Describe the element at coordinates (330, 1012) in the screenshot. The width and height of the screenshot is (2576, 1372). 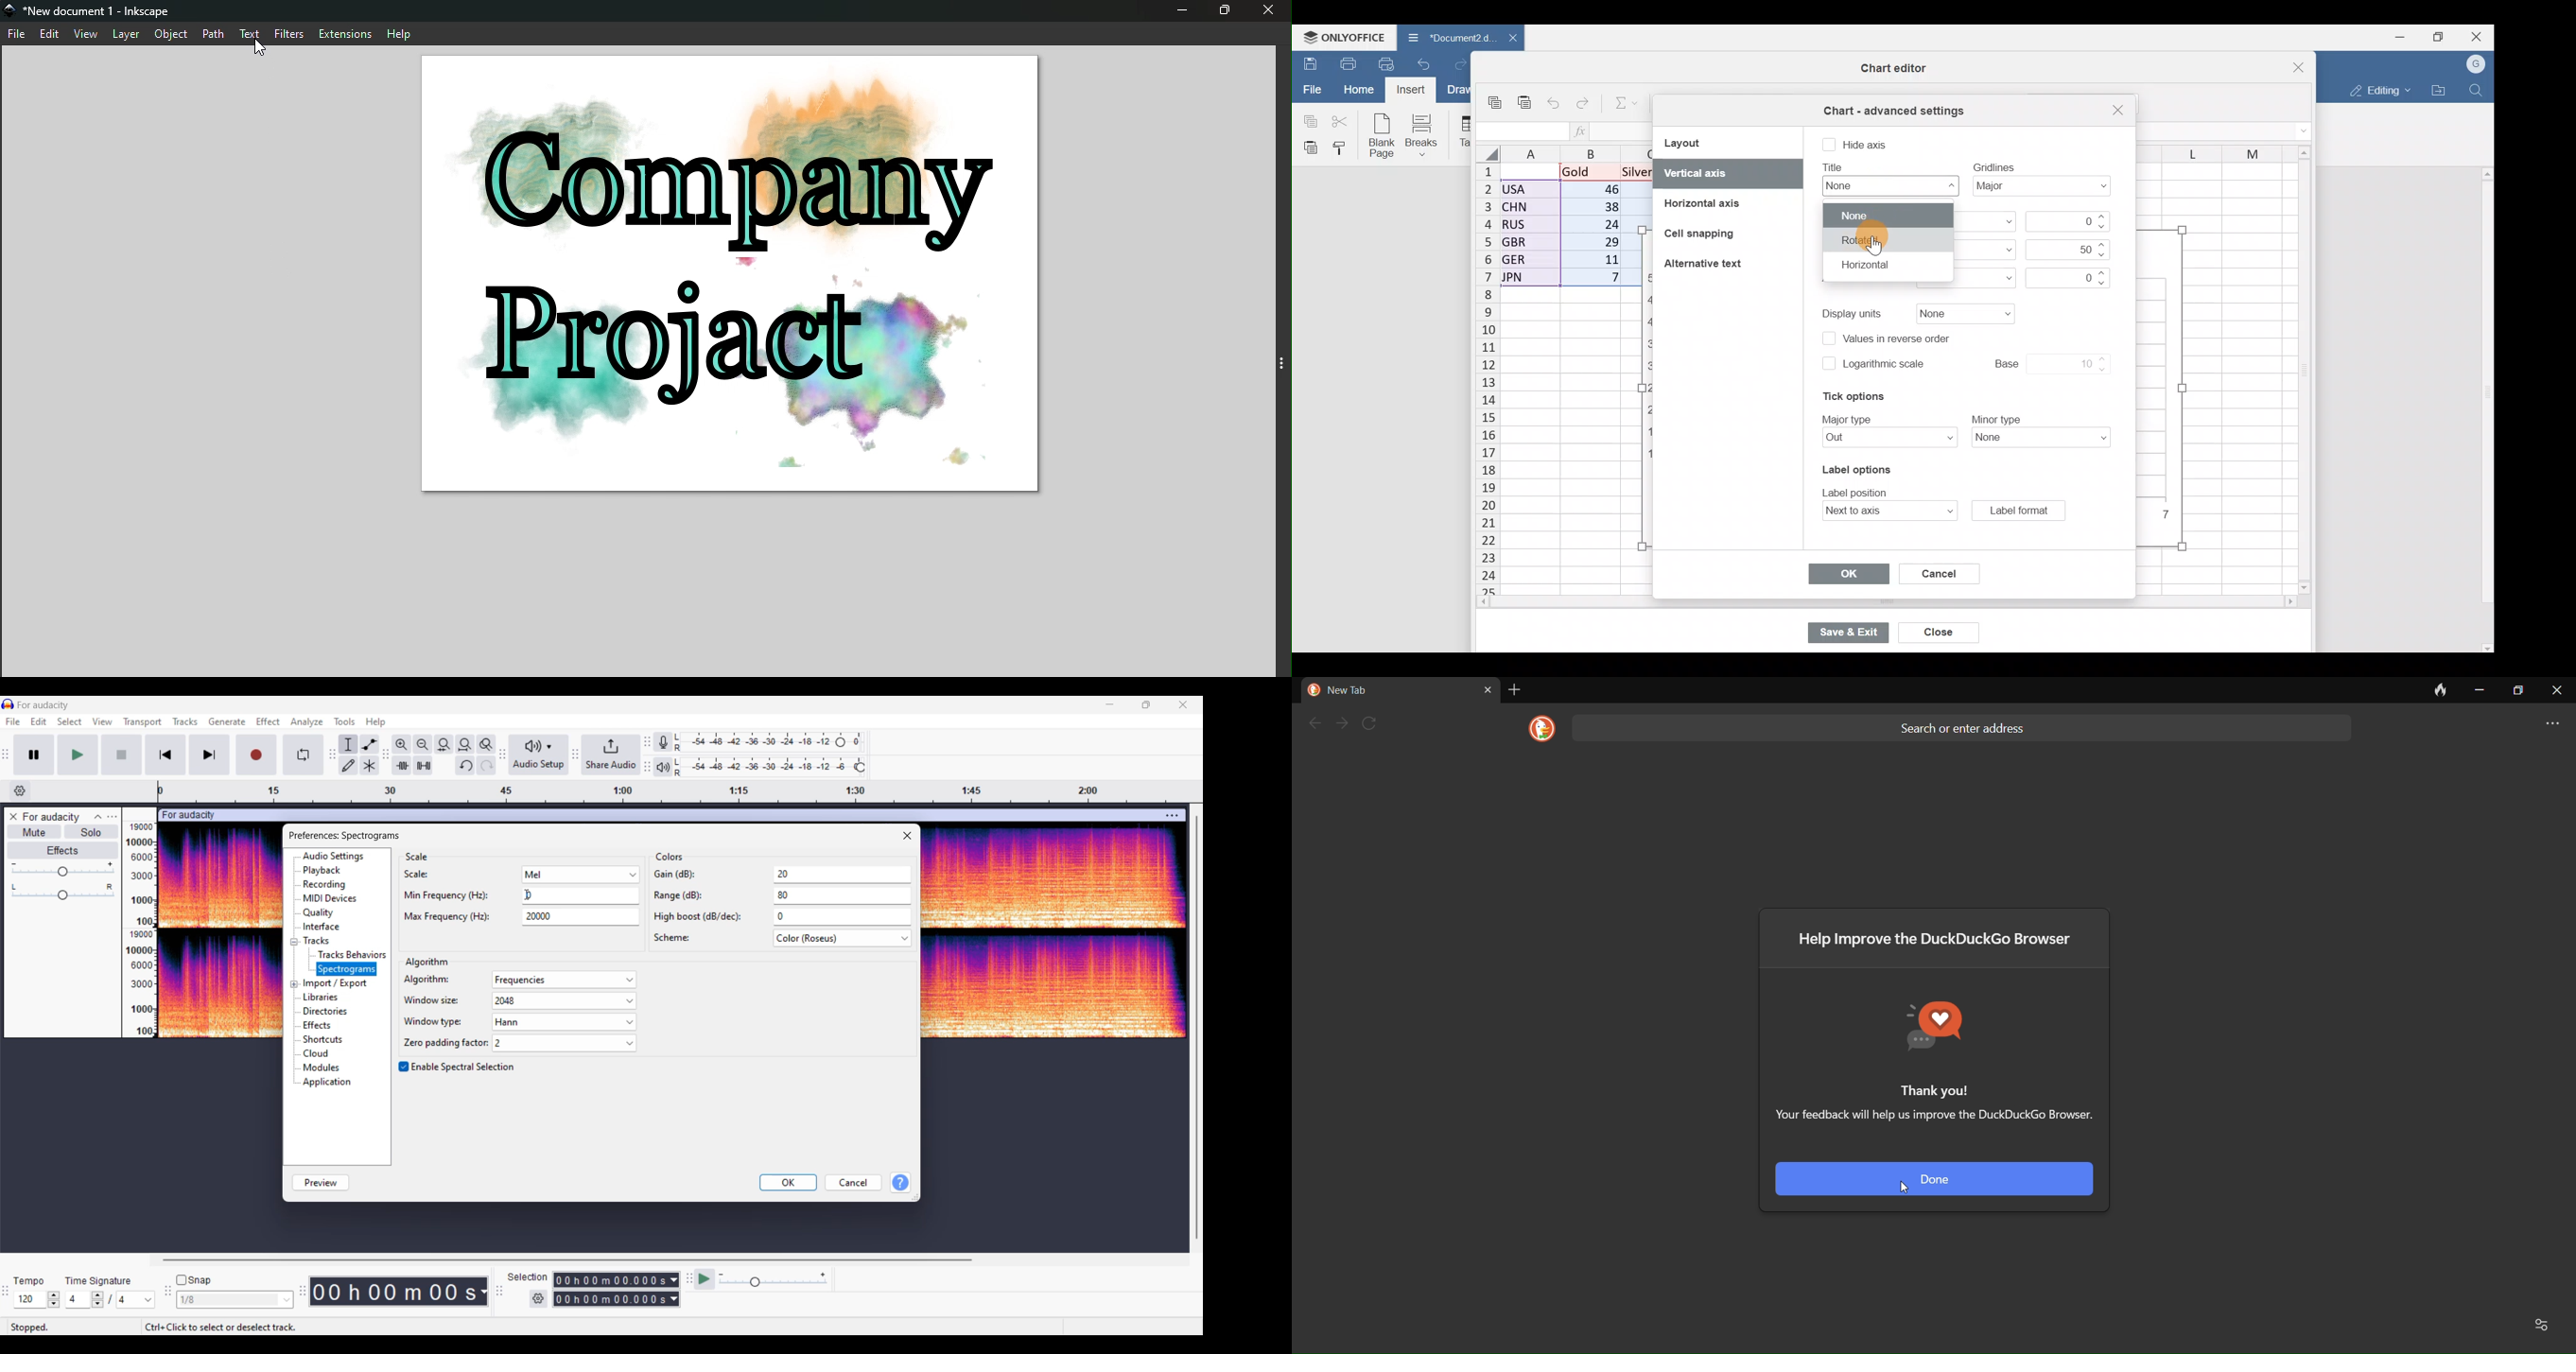
I see `directories` at that location.